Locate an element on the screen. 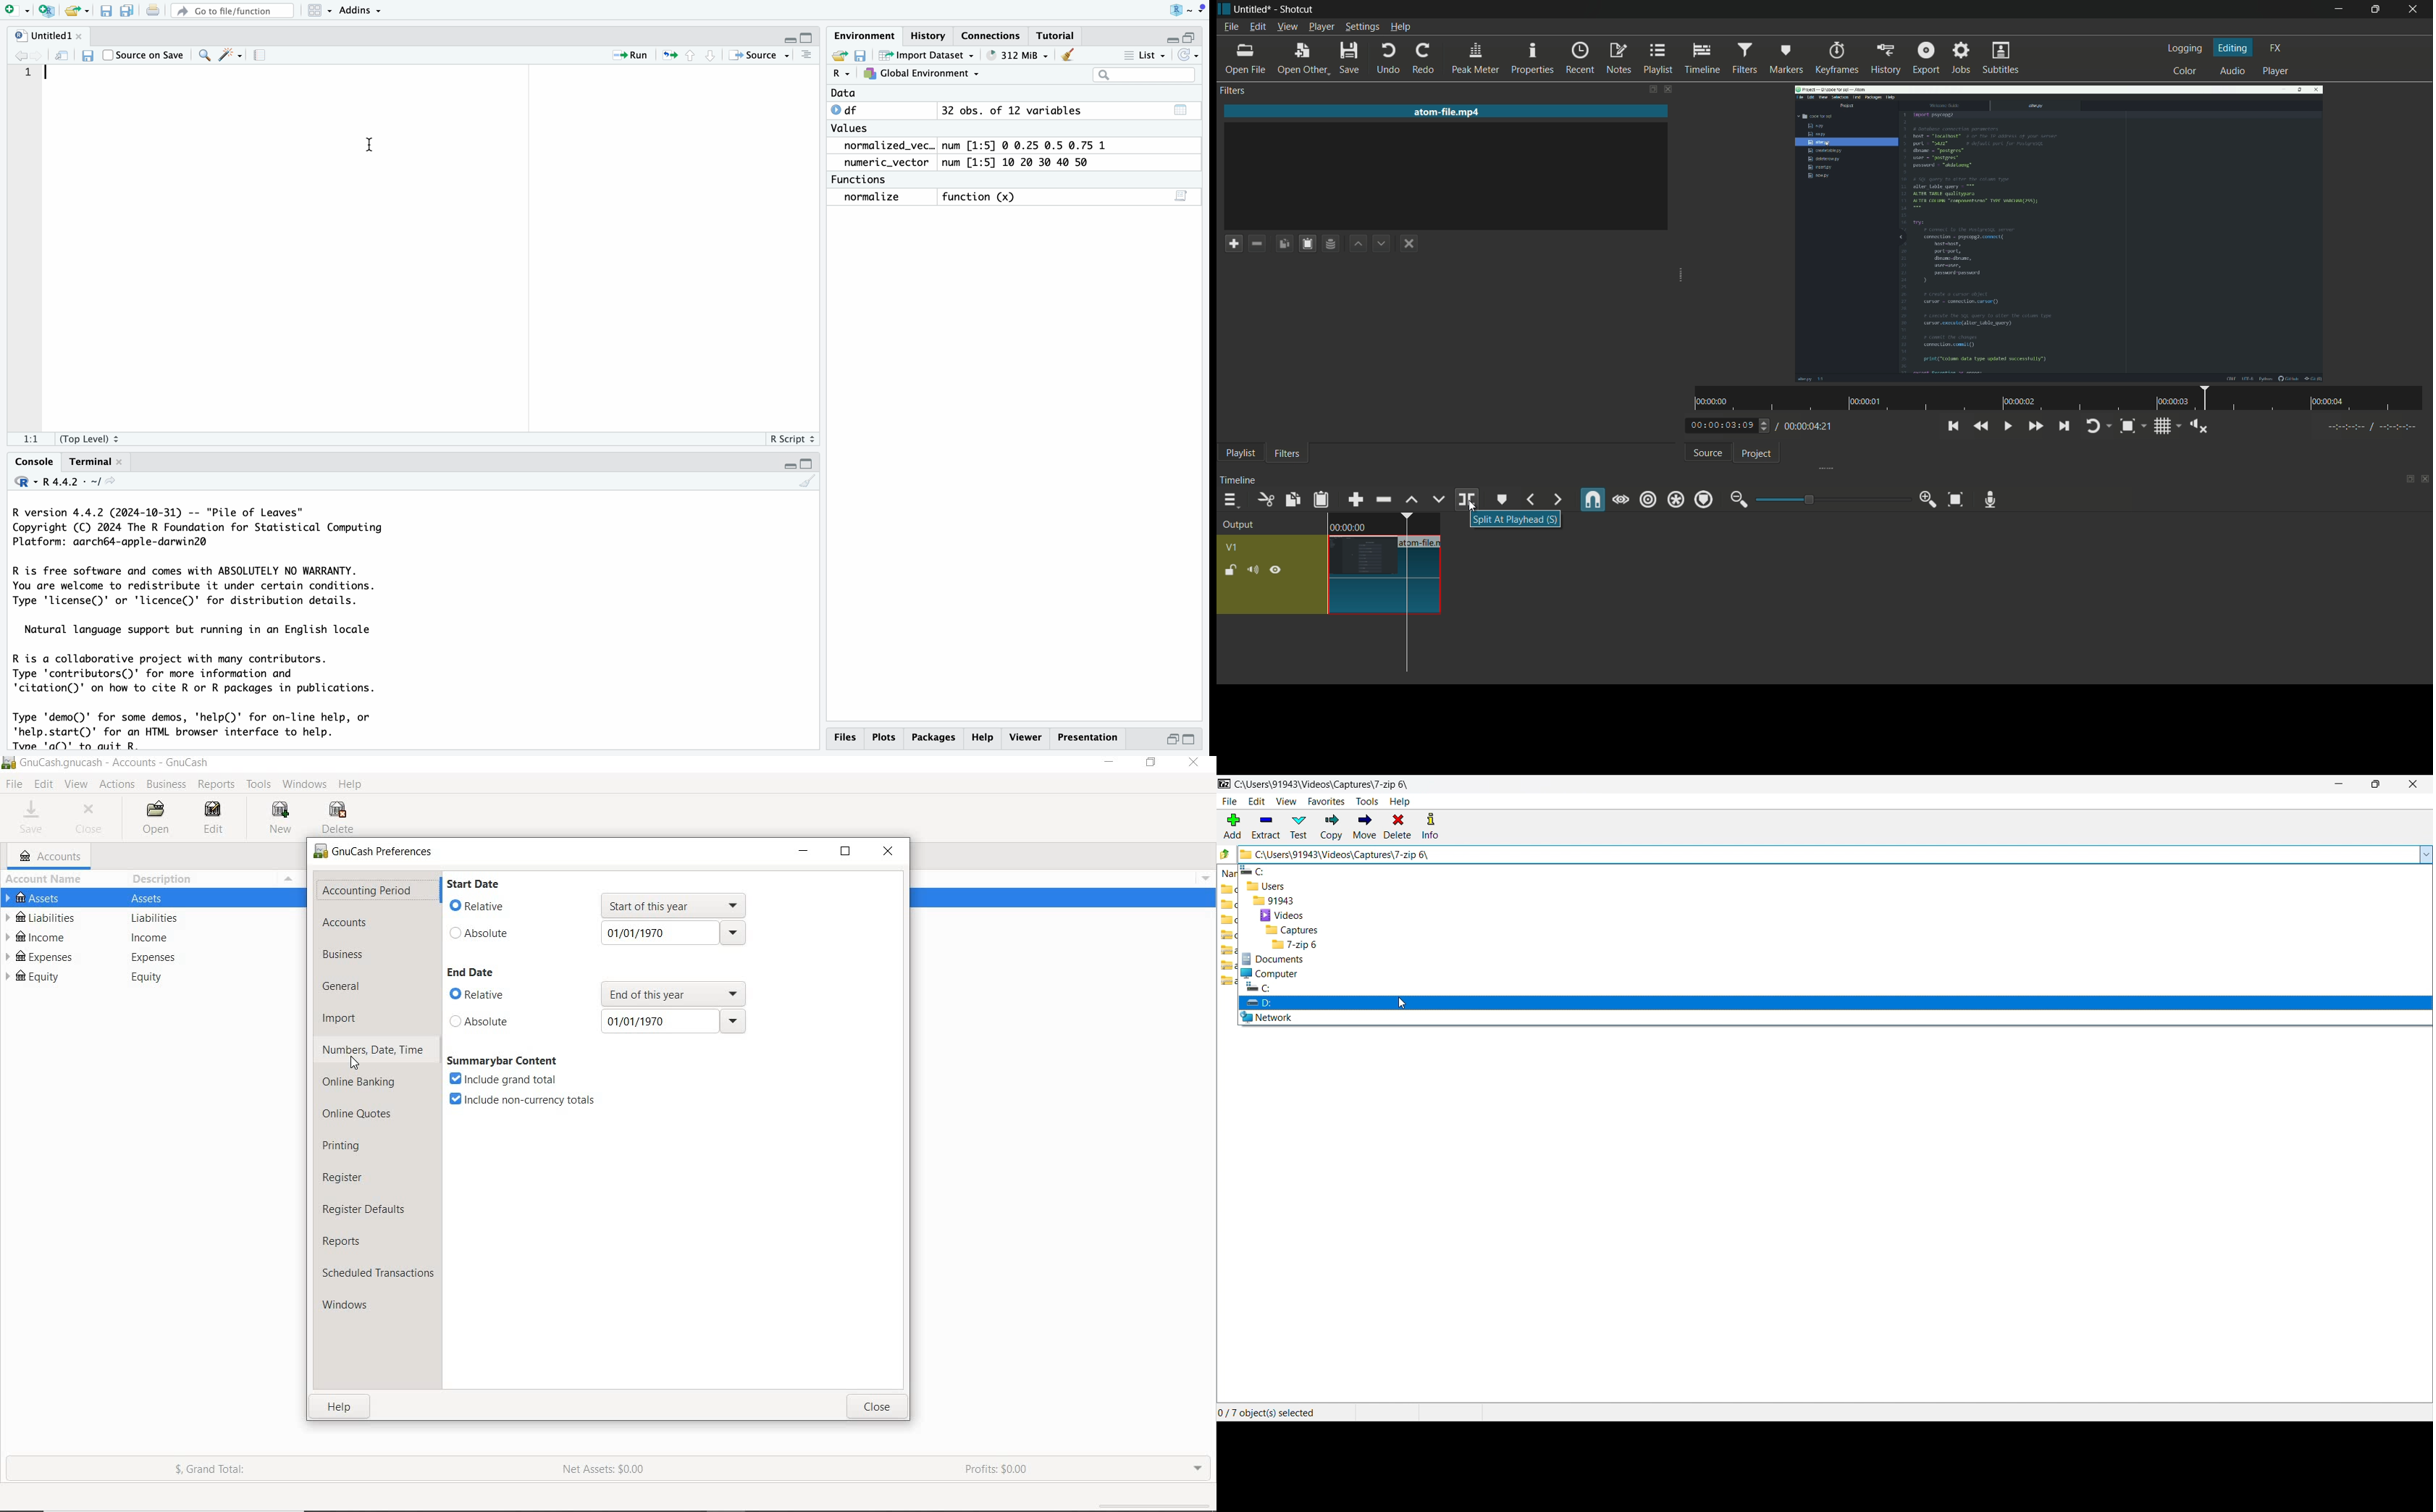  lift is located at coordinates (1412, 499).